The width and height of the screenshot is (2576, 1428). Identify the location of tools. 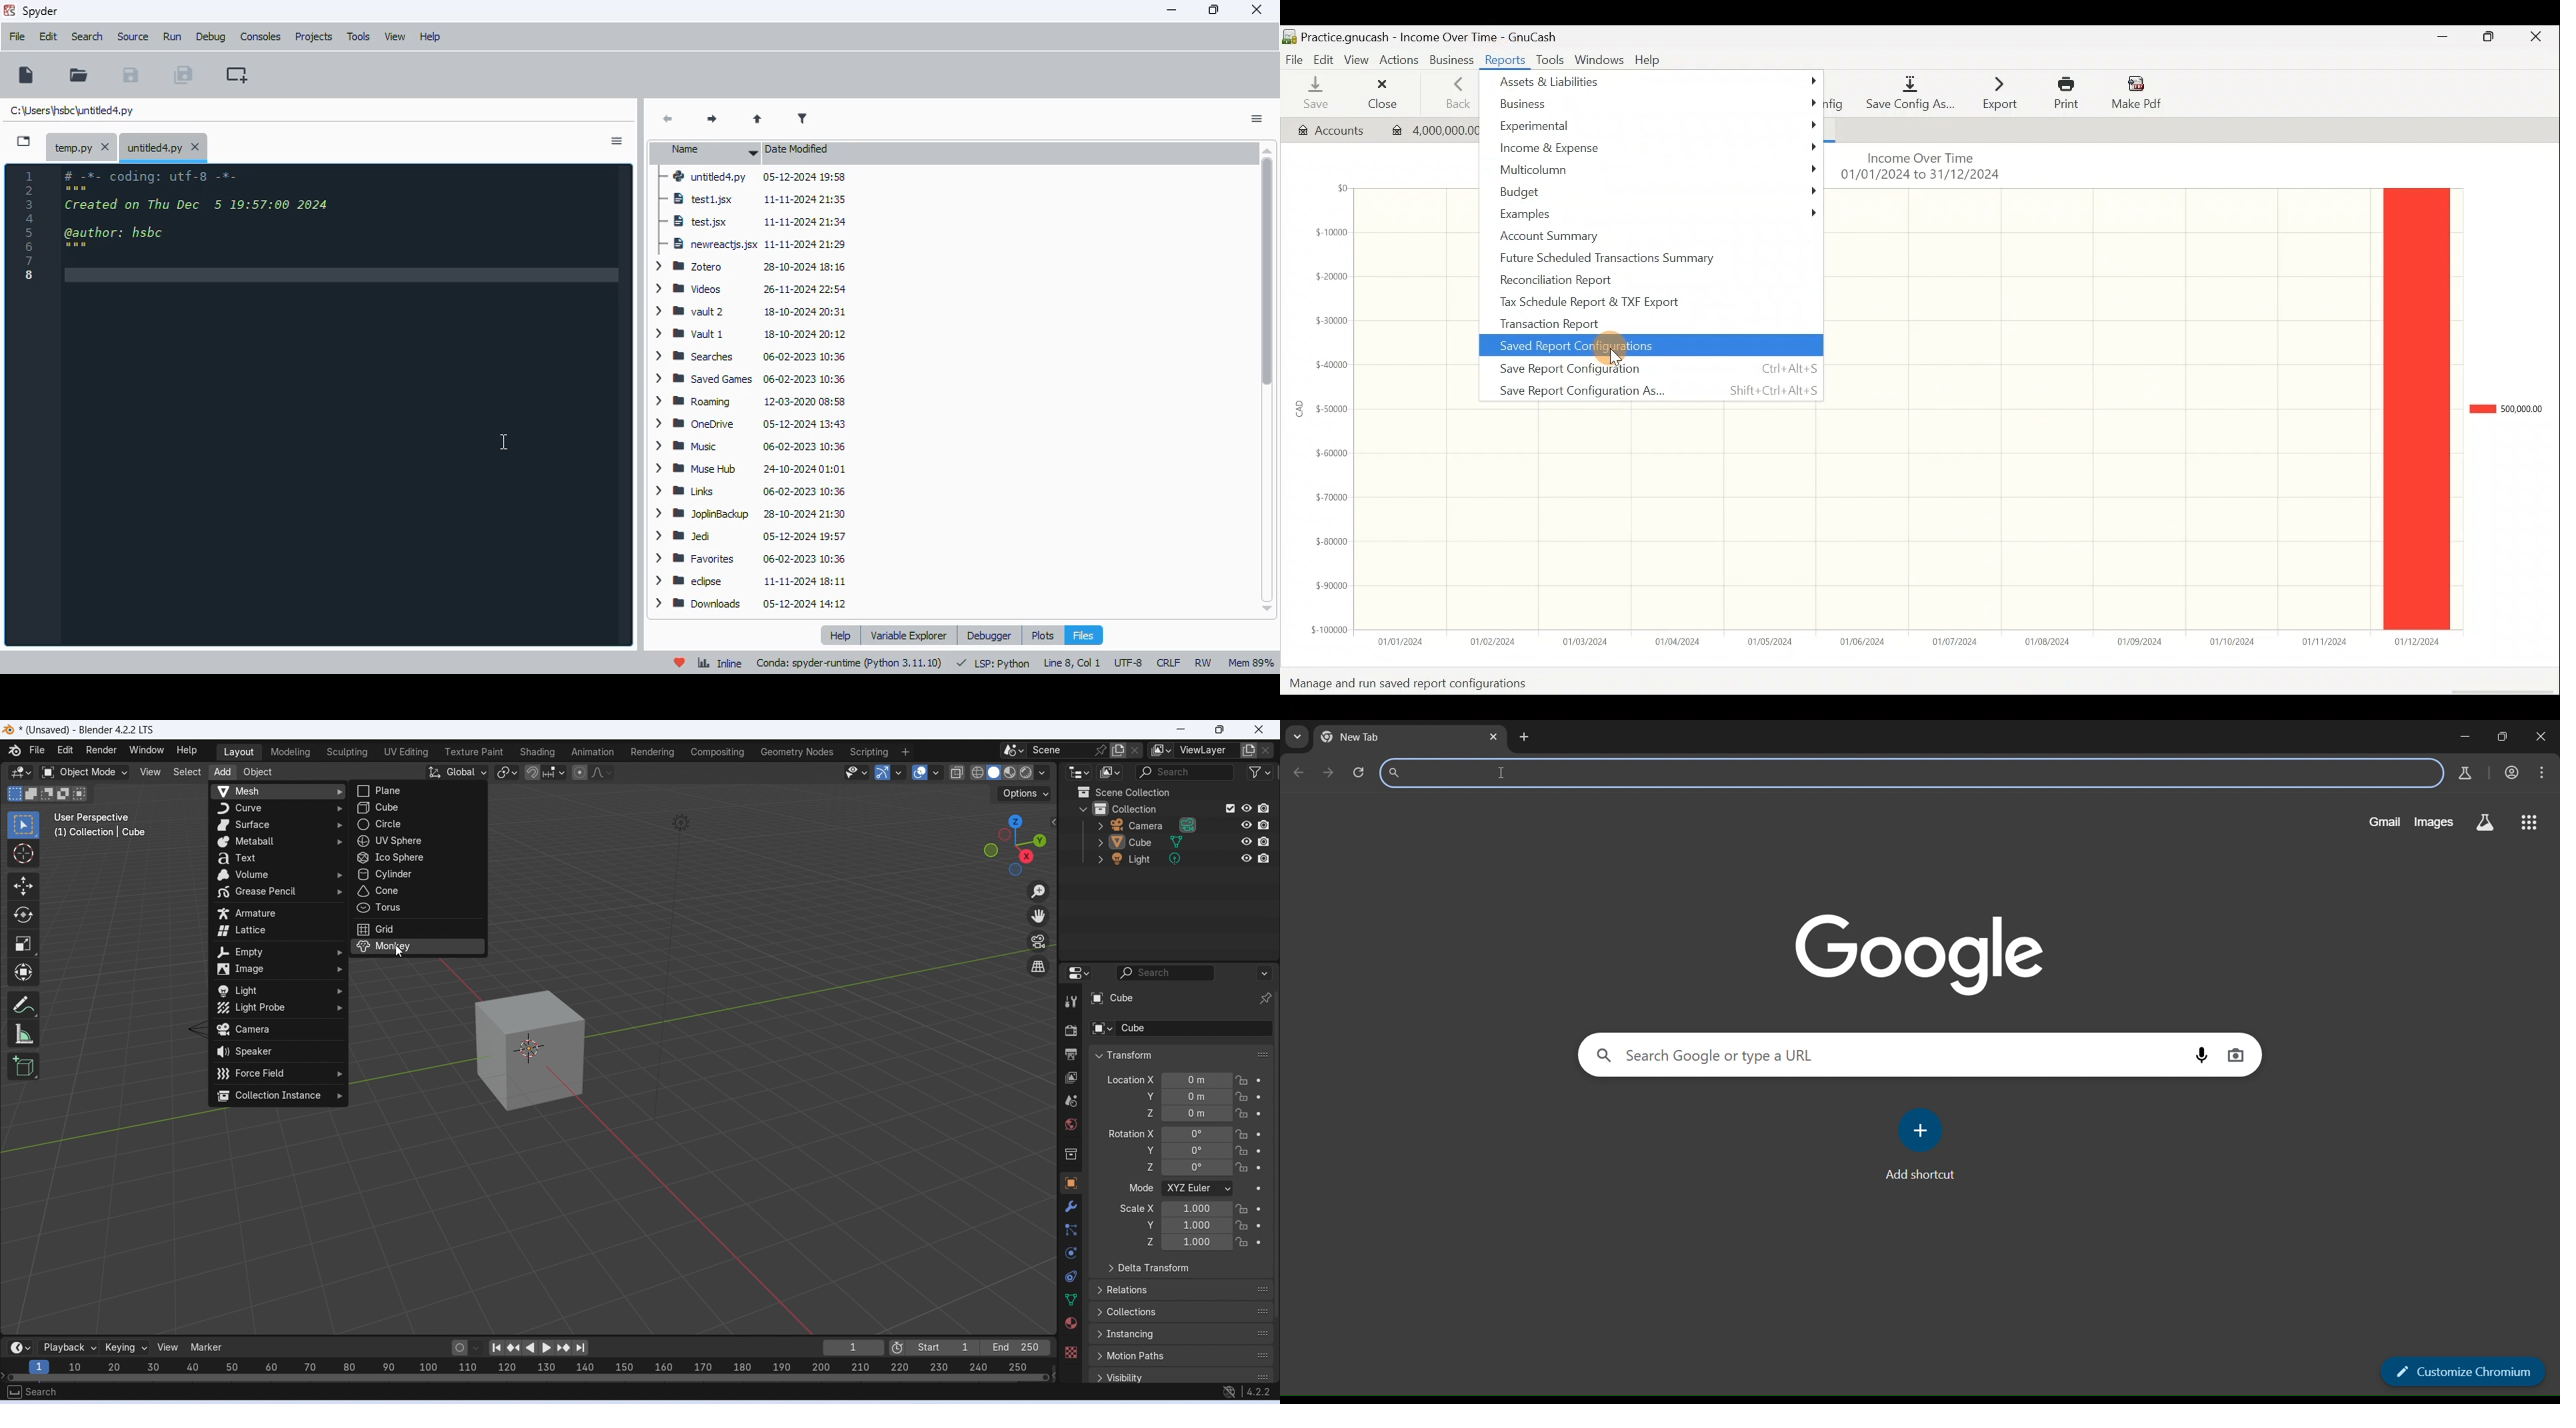
(359, 37).